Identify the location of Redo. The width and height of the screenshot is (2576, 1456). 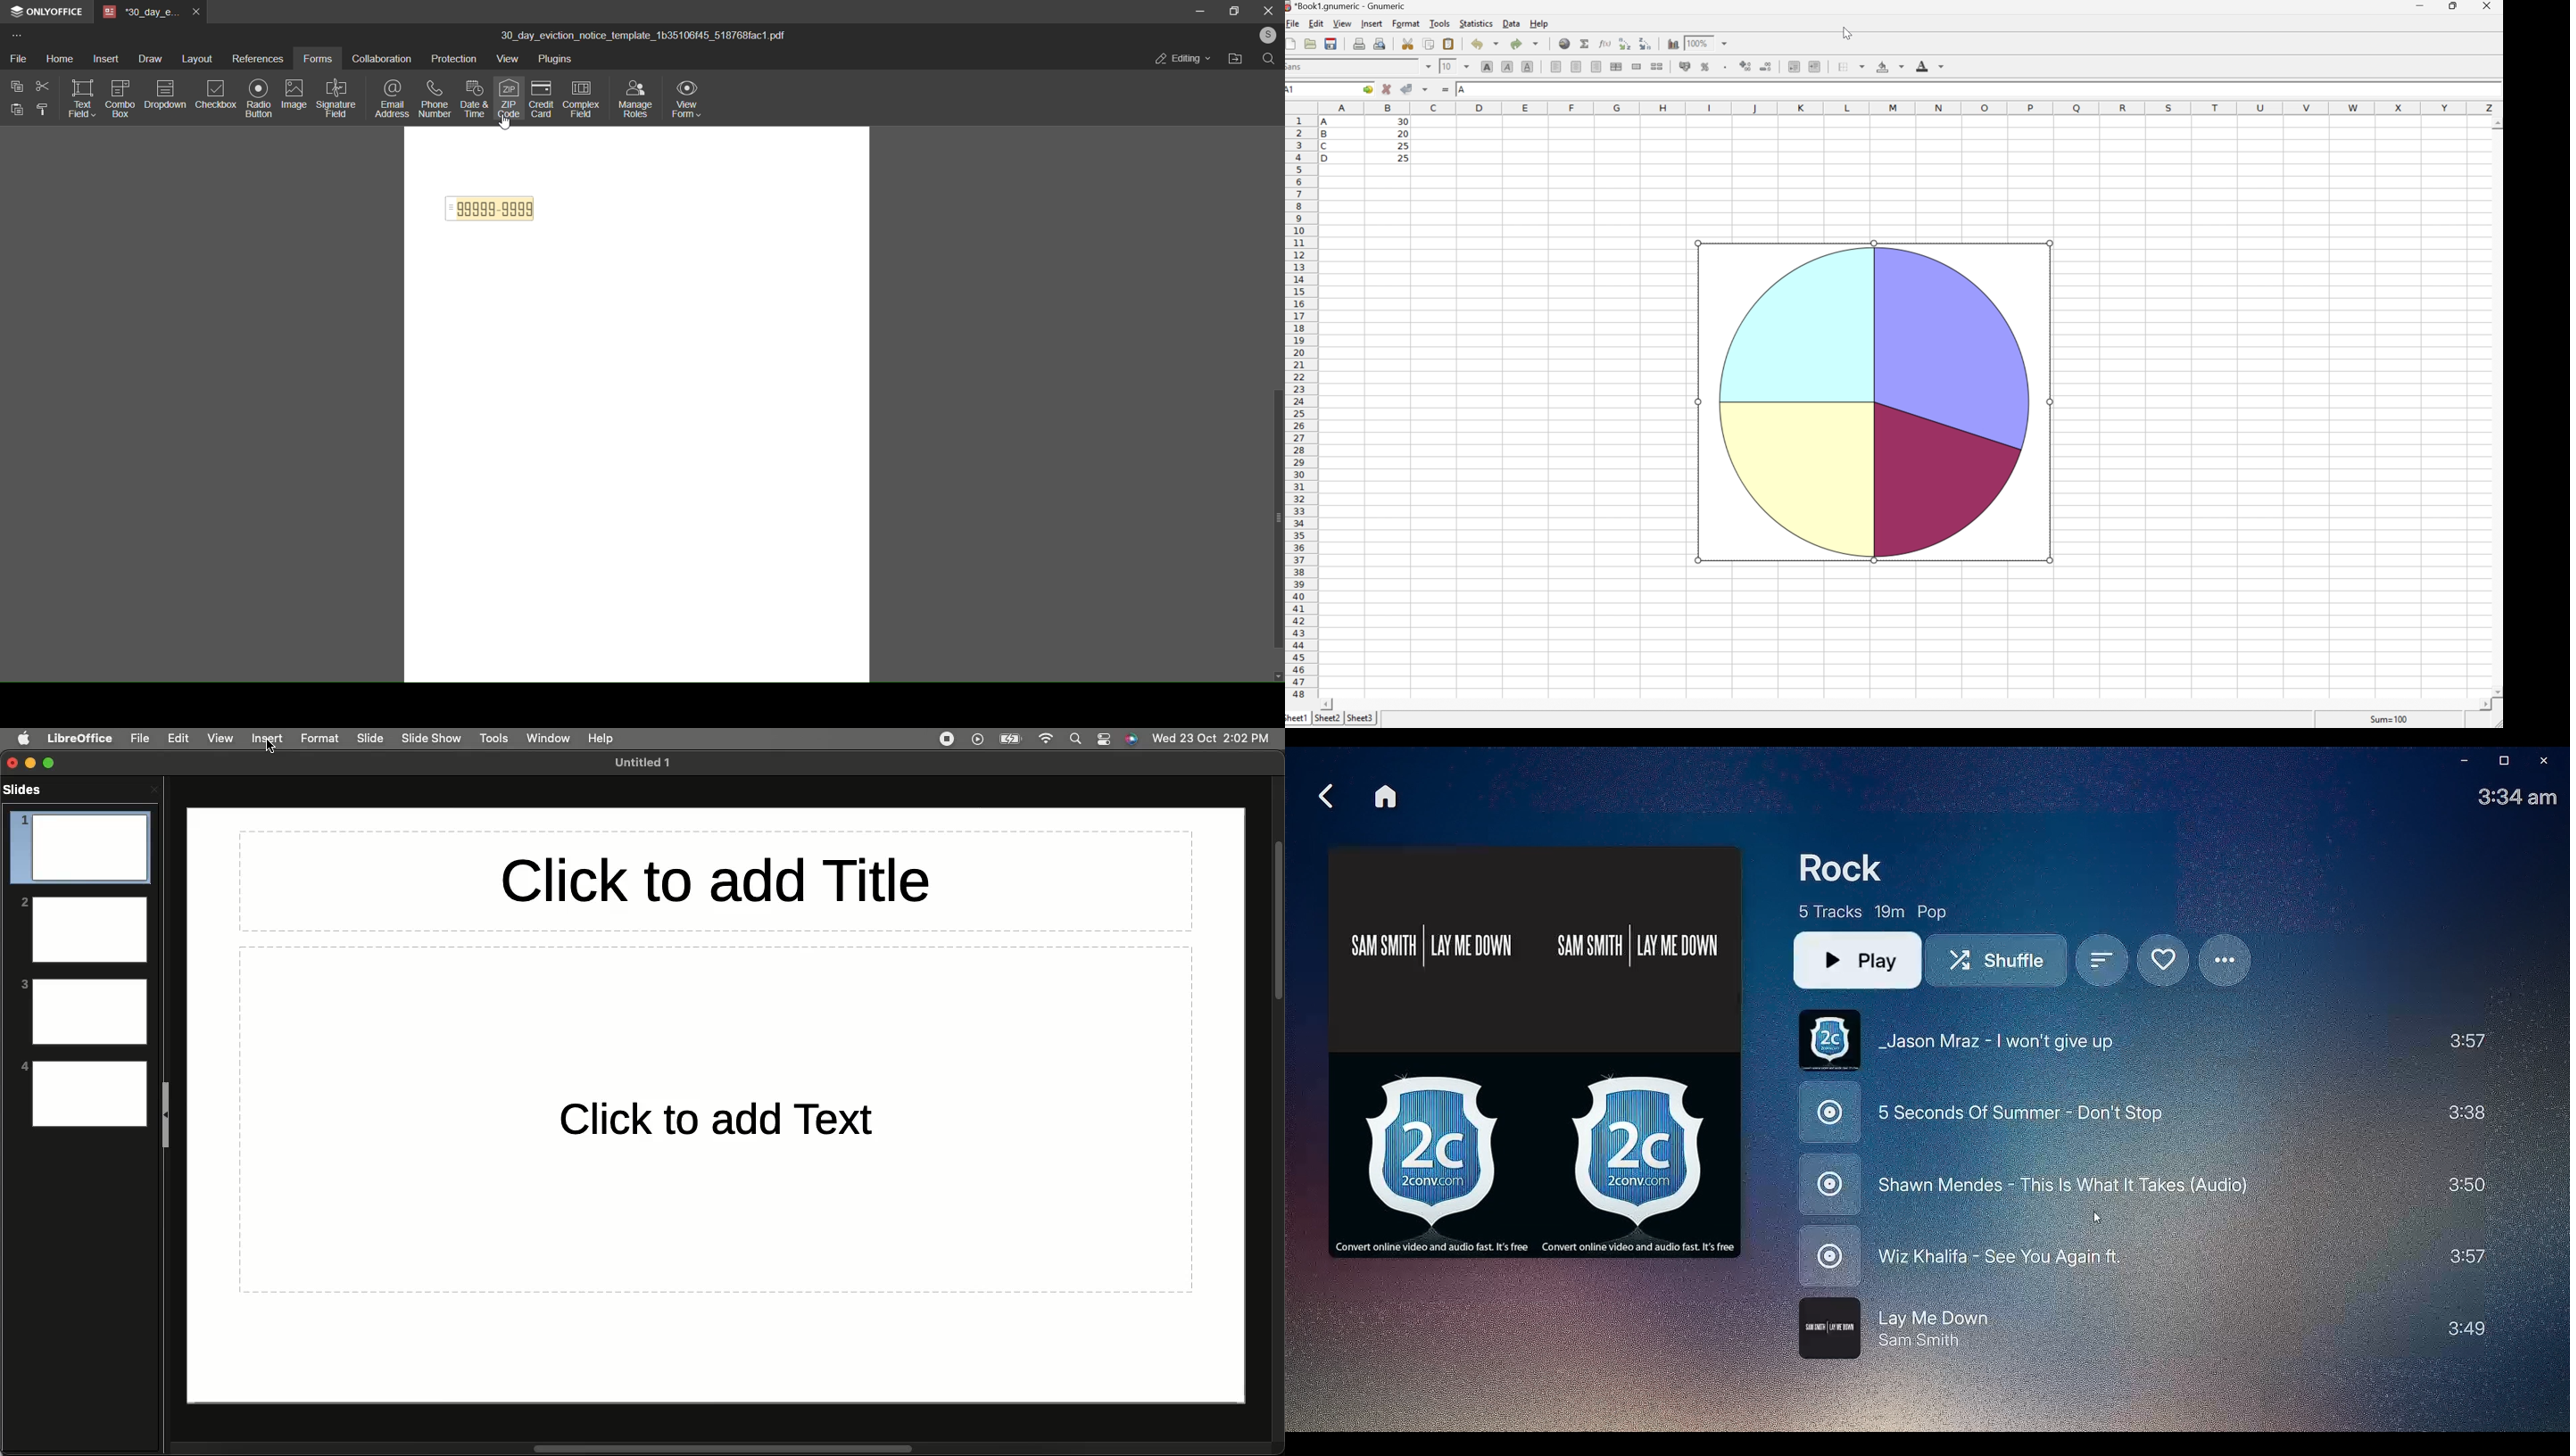
(1523, 42).